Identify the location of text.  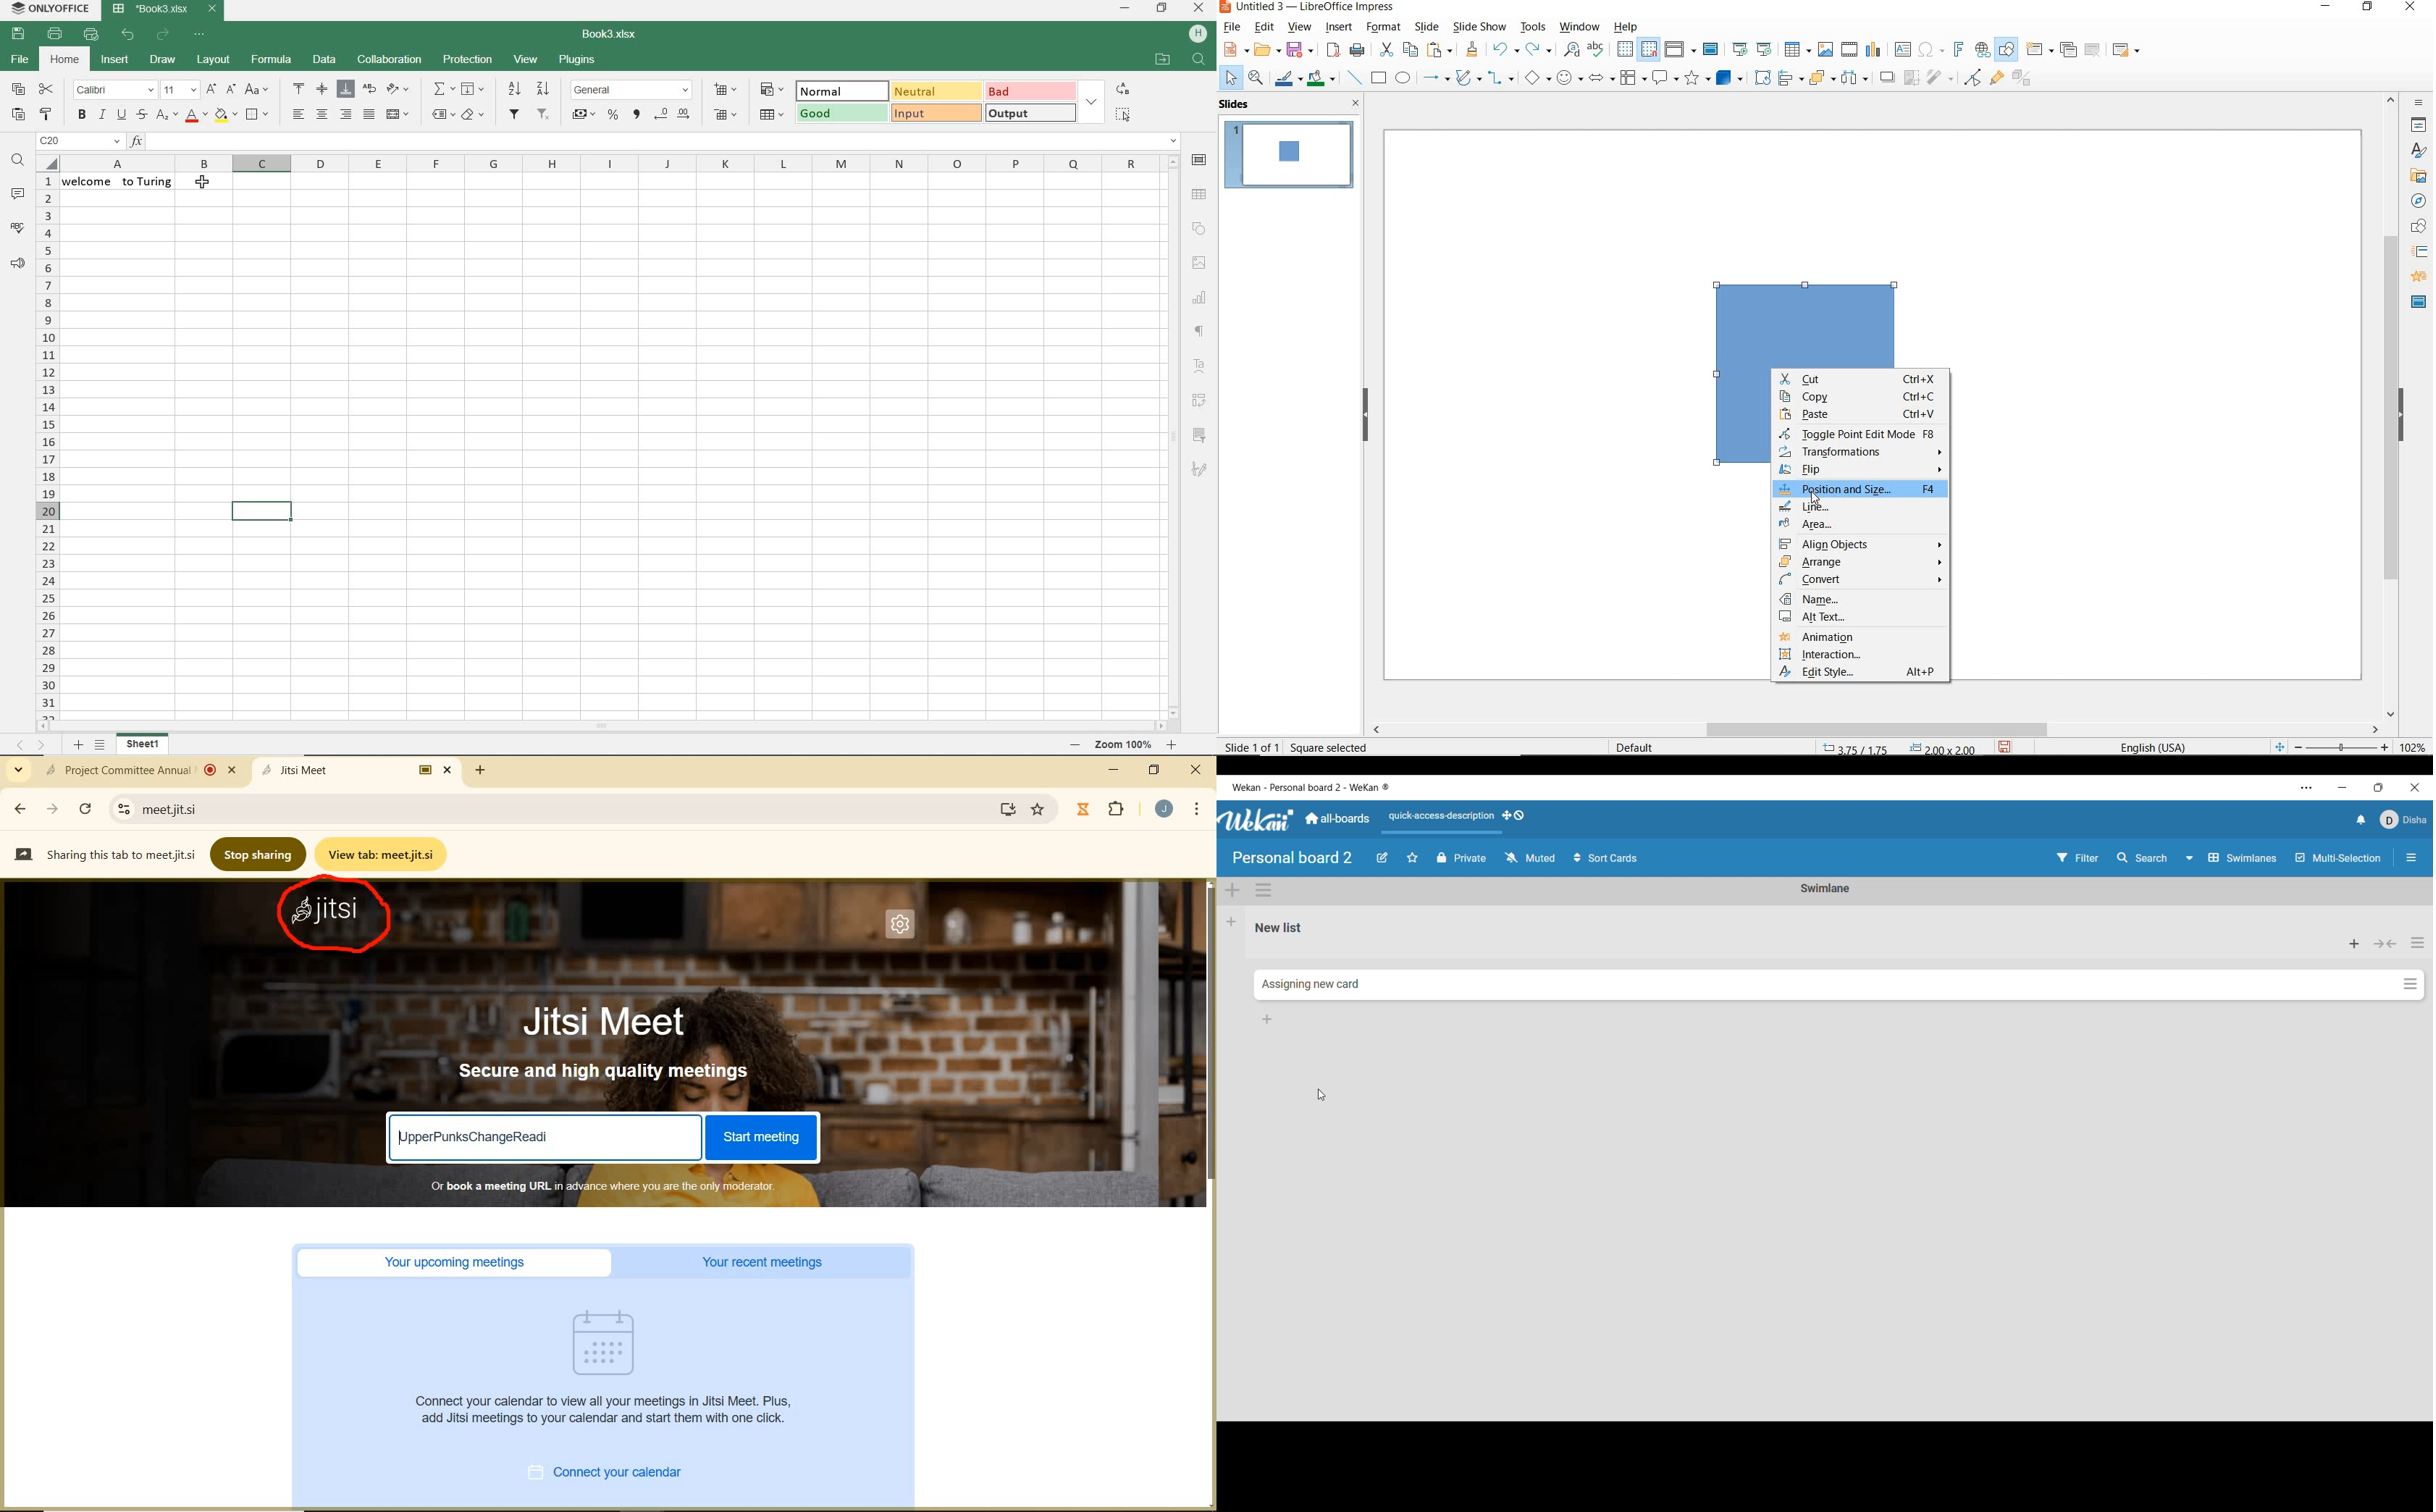
(119, 183).